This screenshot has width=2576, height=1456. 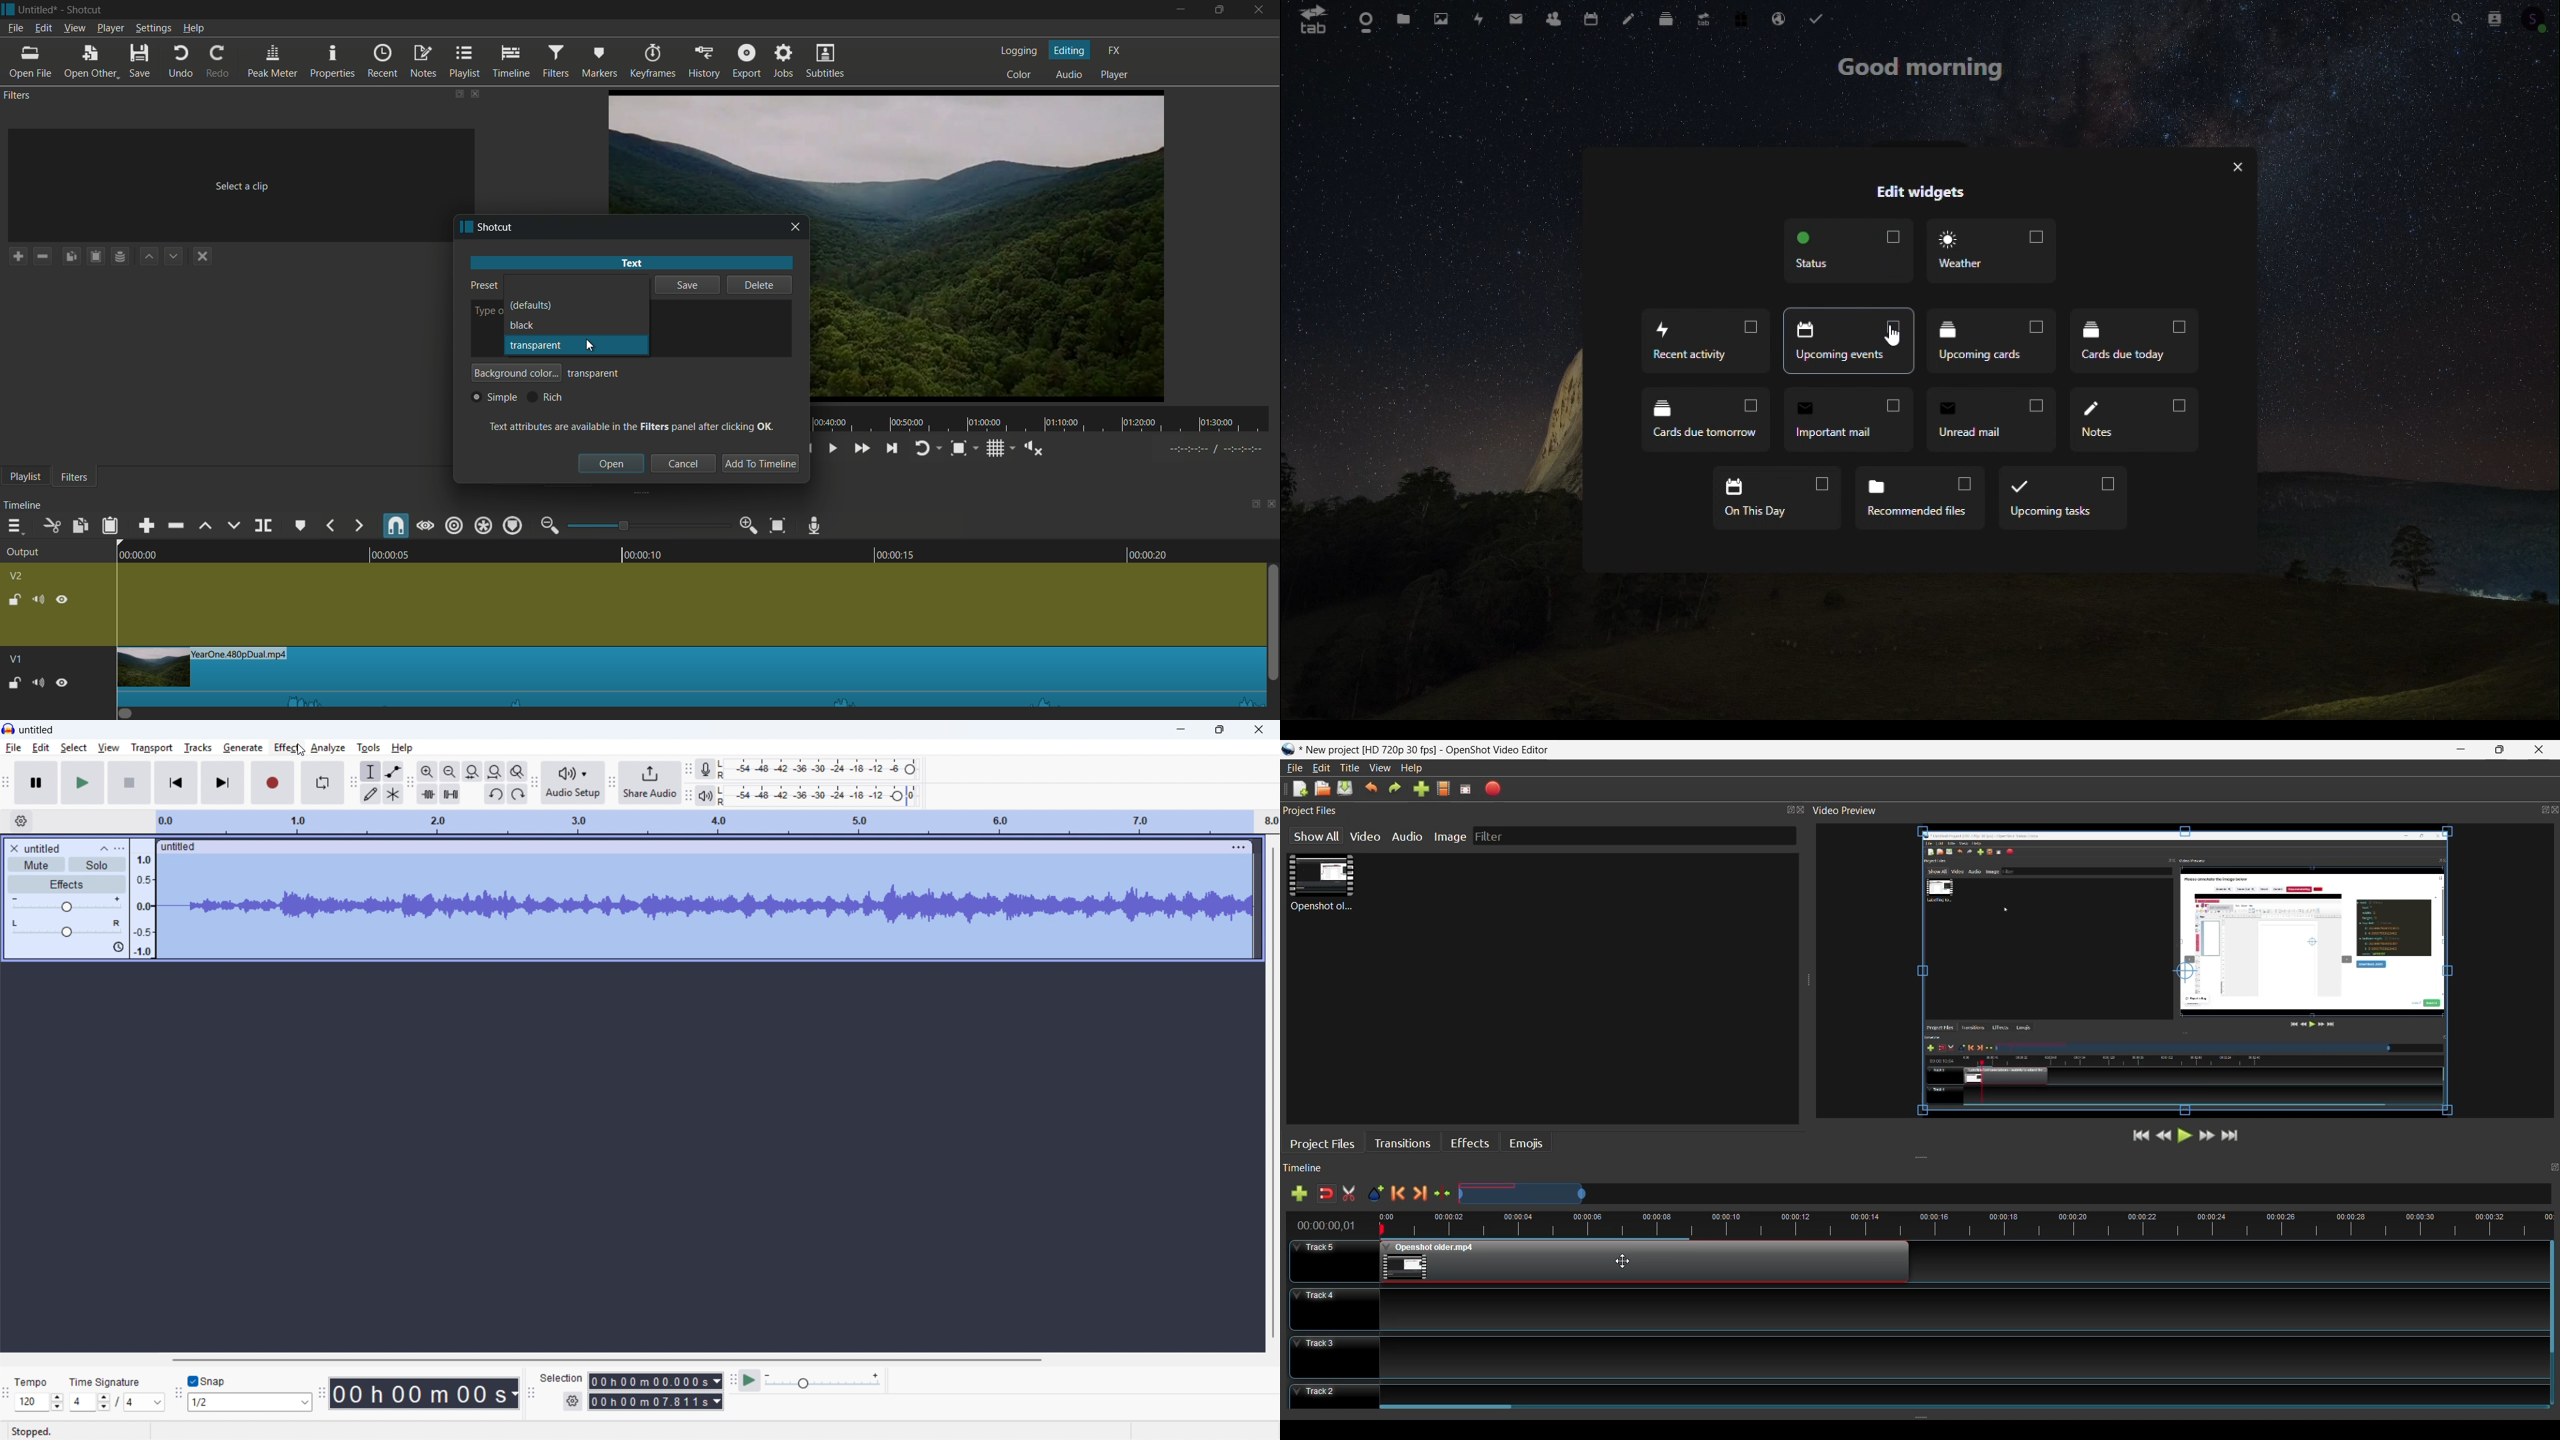 I want to click on Trim audio outside selection , so click(x=427, y=795).